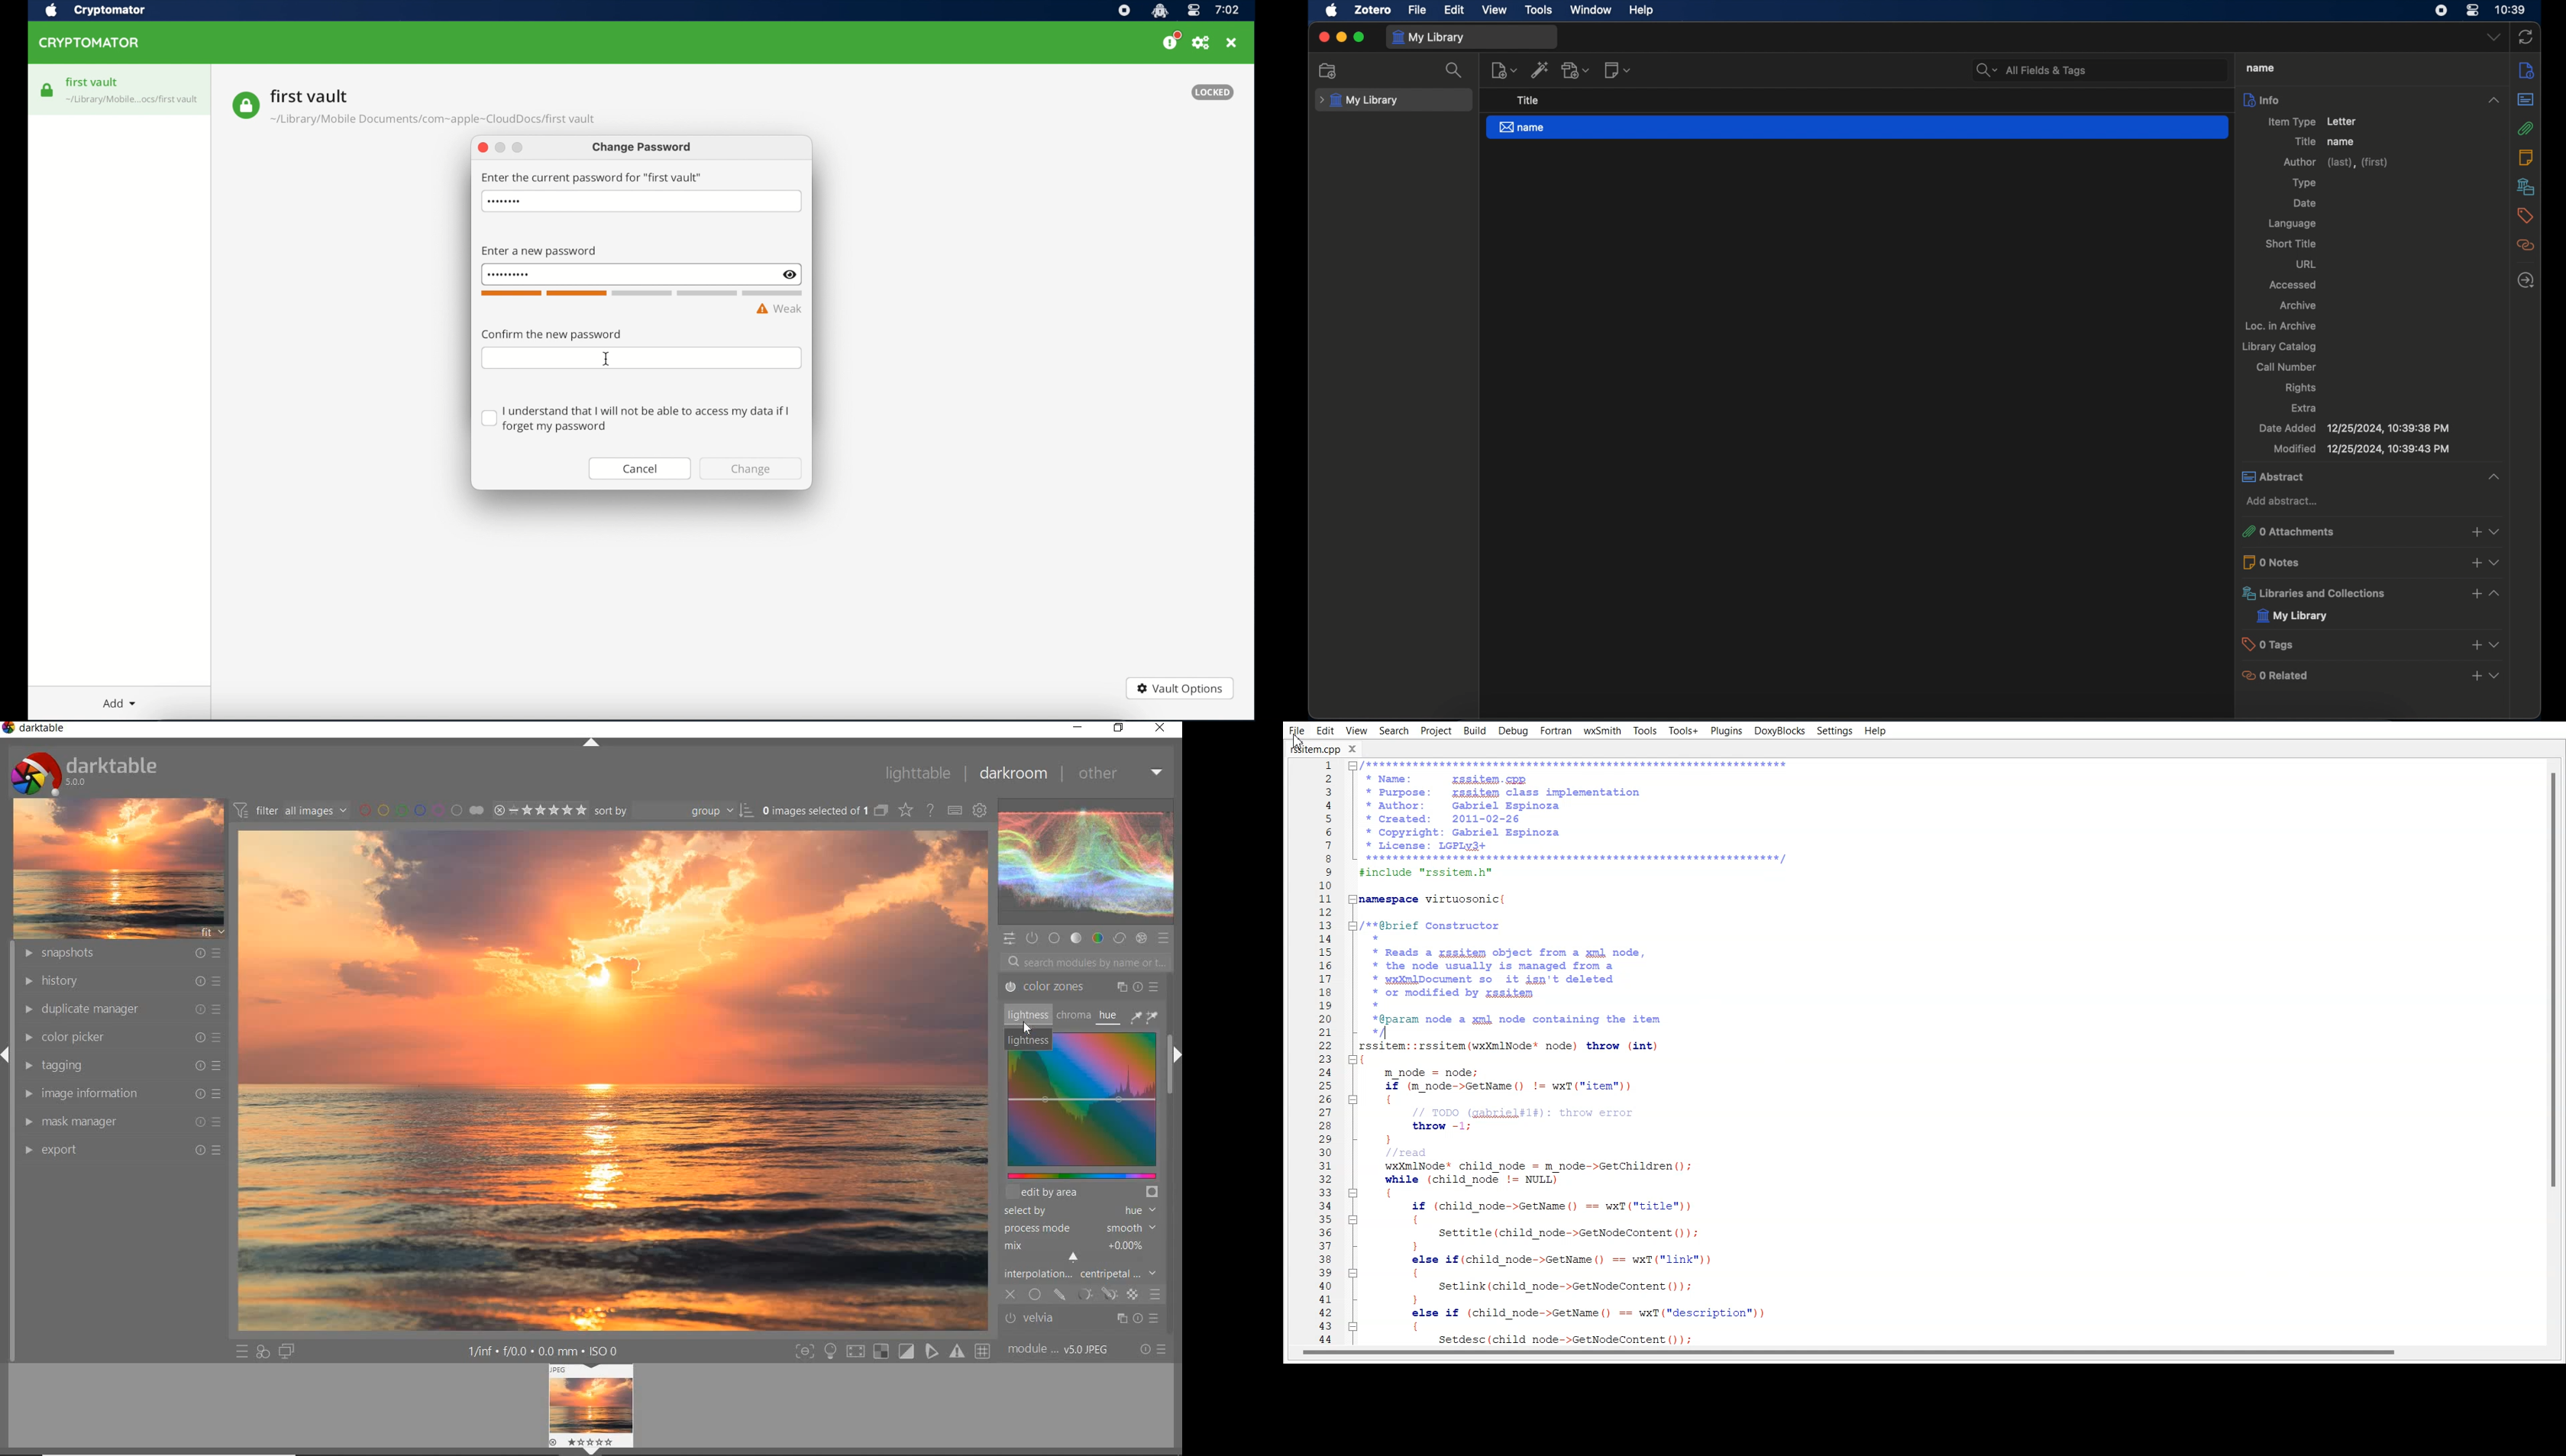 The width and height of the screenshot is (2576, 1456). What do you see at coordinates (1556, 731) in the screenshot?
I see `Fortran` at bounding box center [1556, 731].